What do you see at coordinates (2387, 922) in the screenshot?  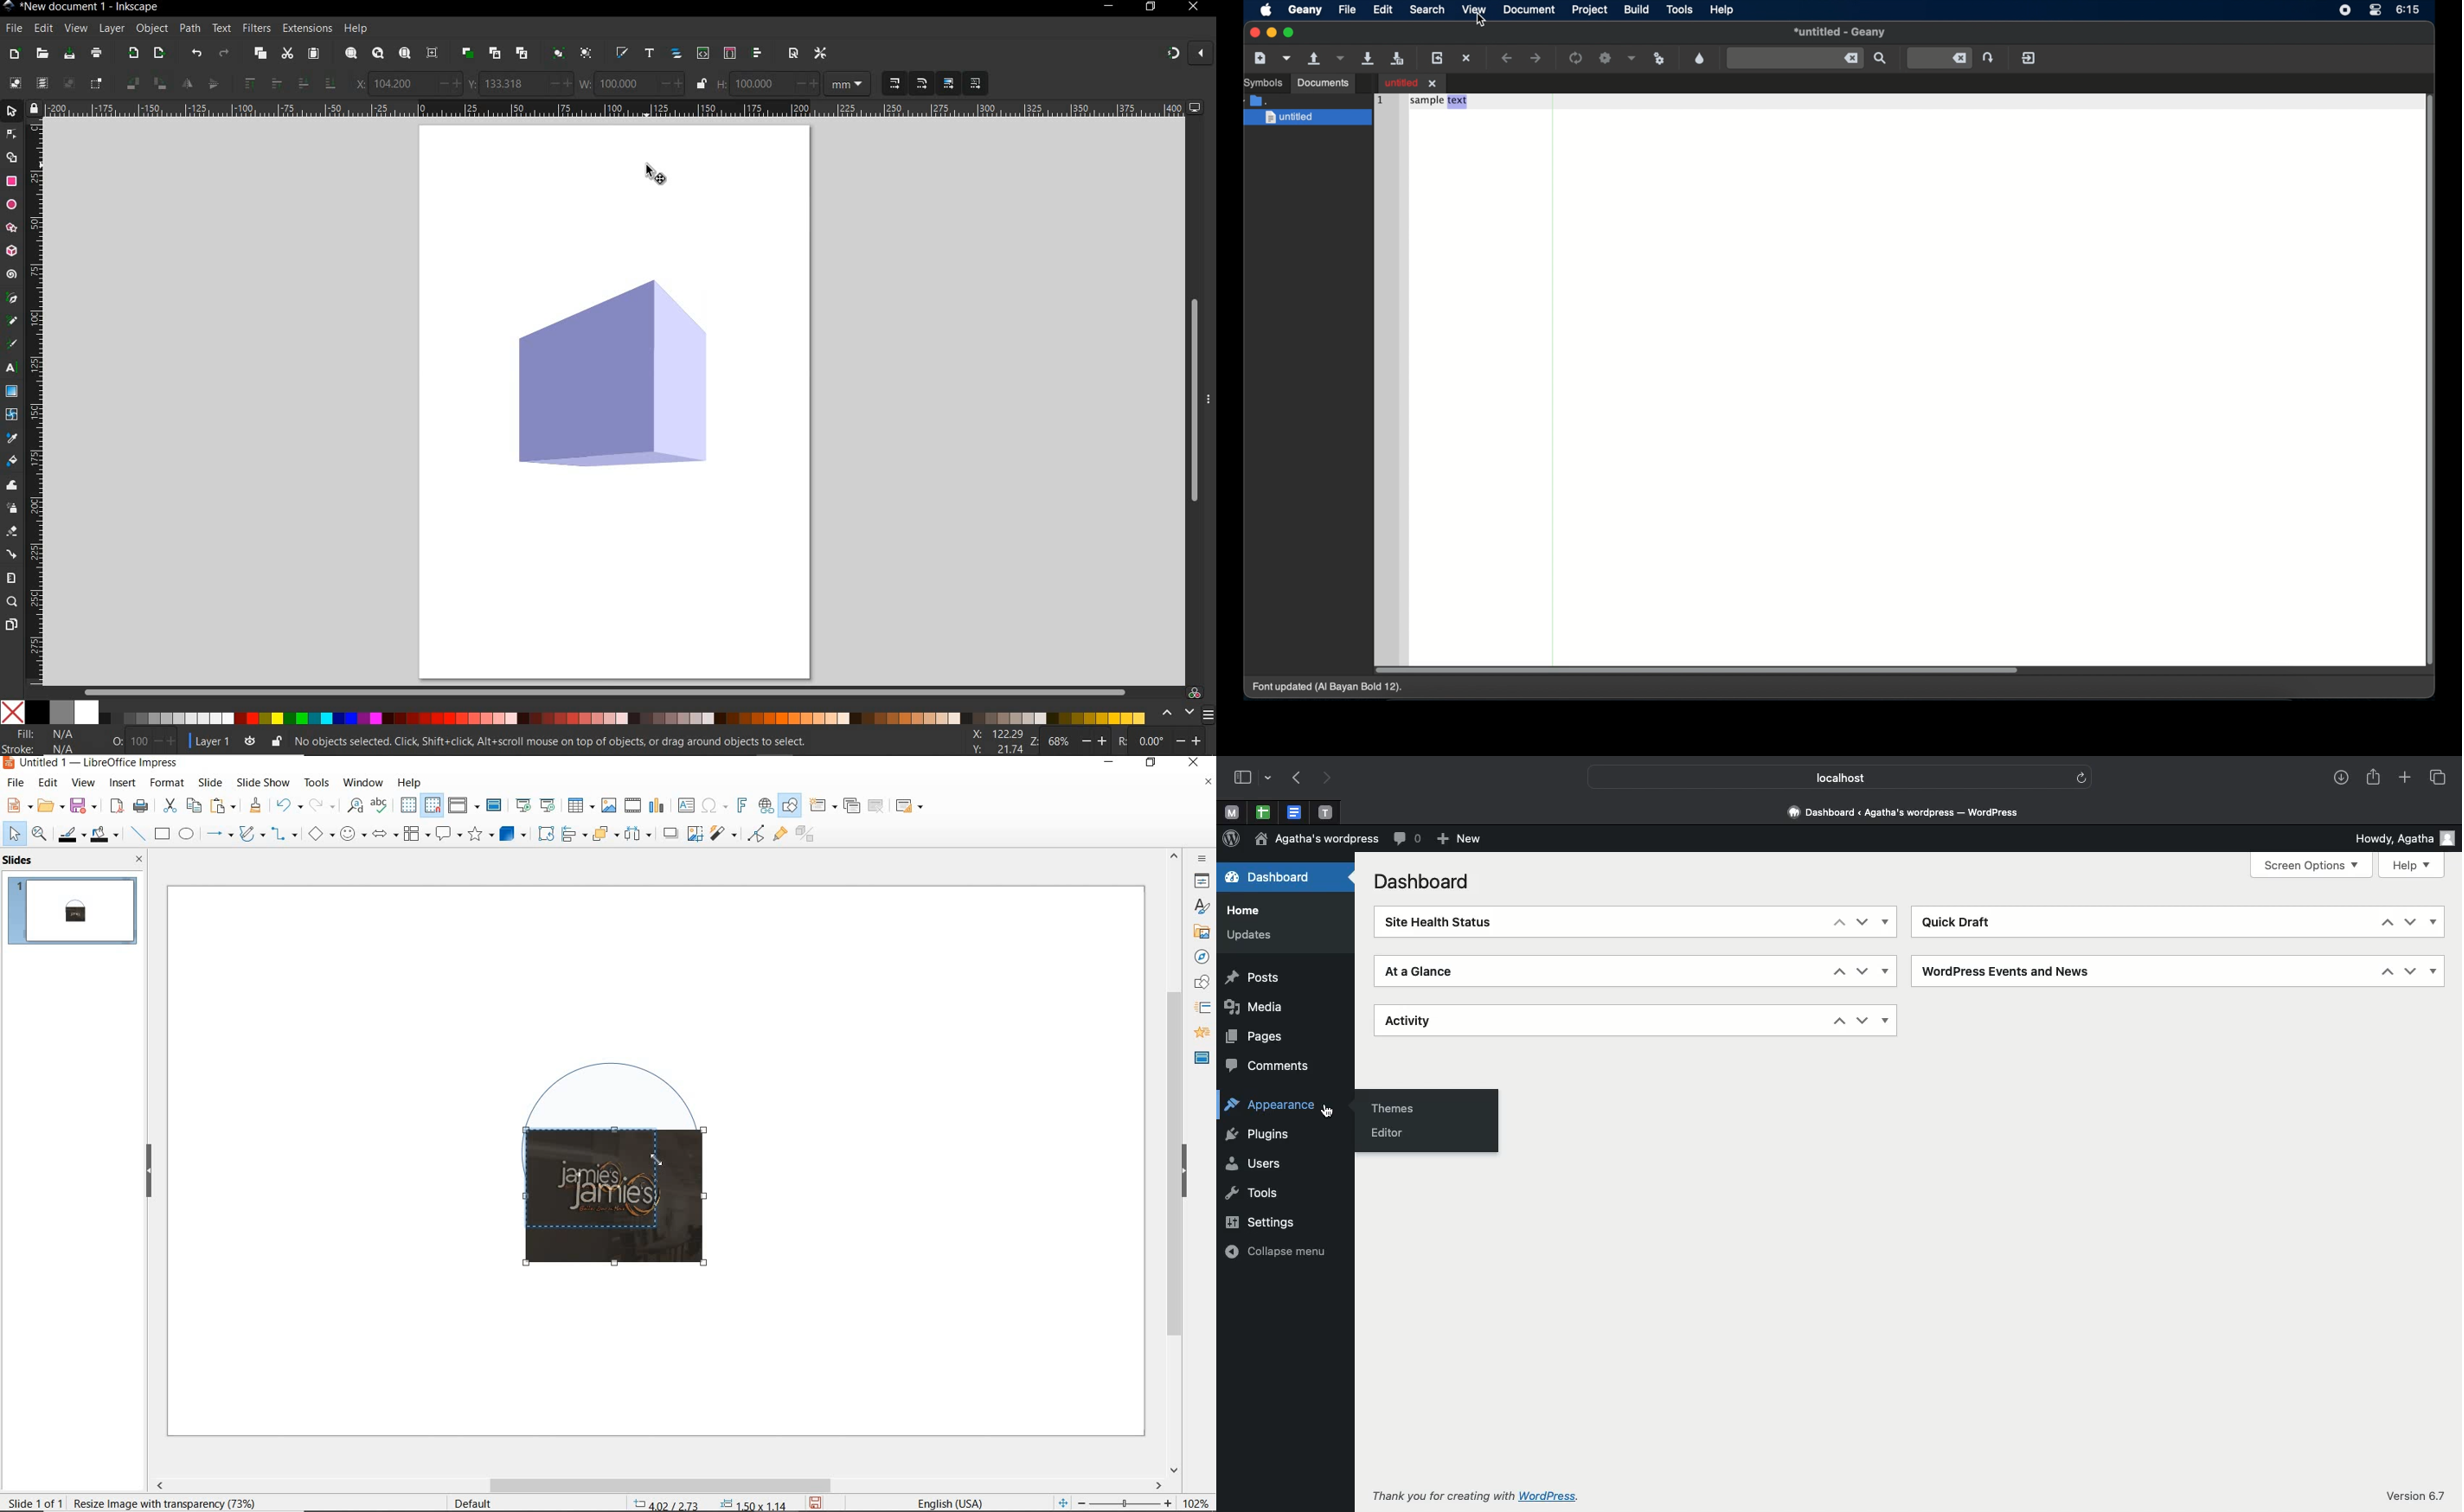 I see `Up` at bounding box center [2387, 922].